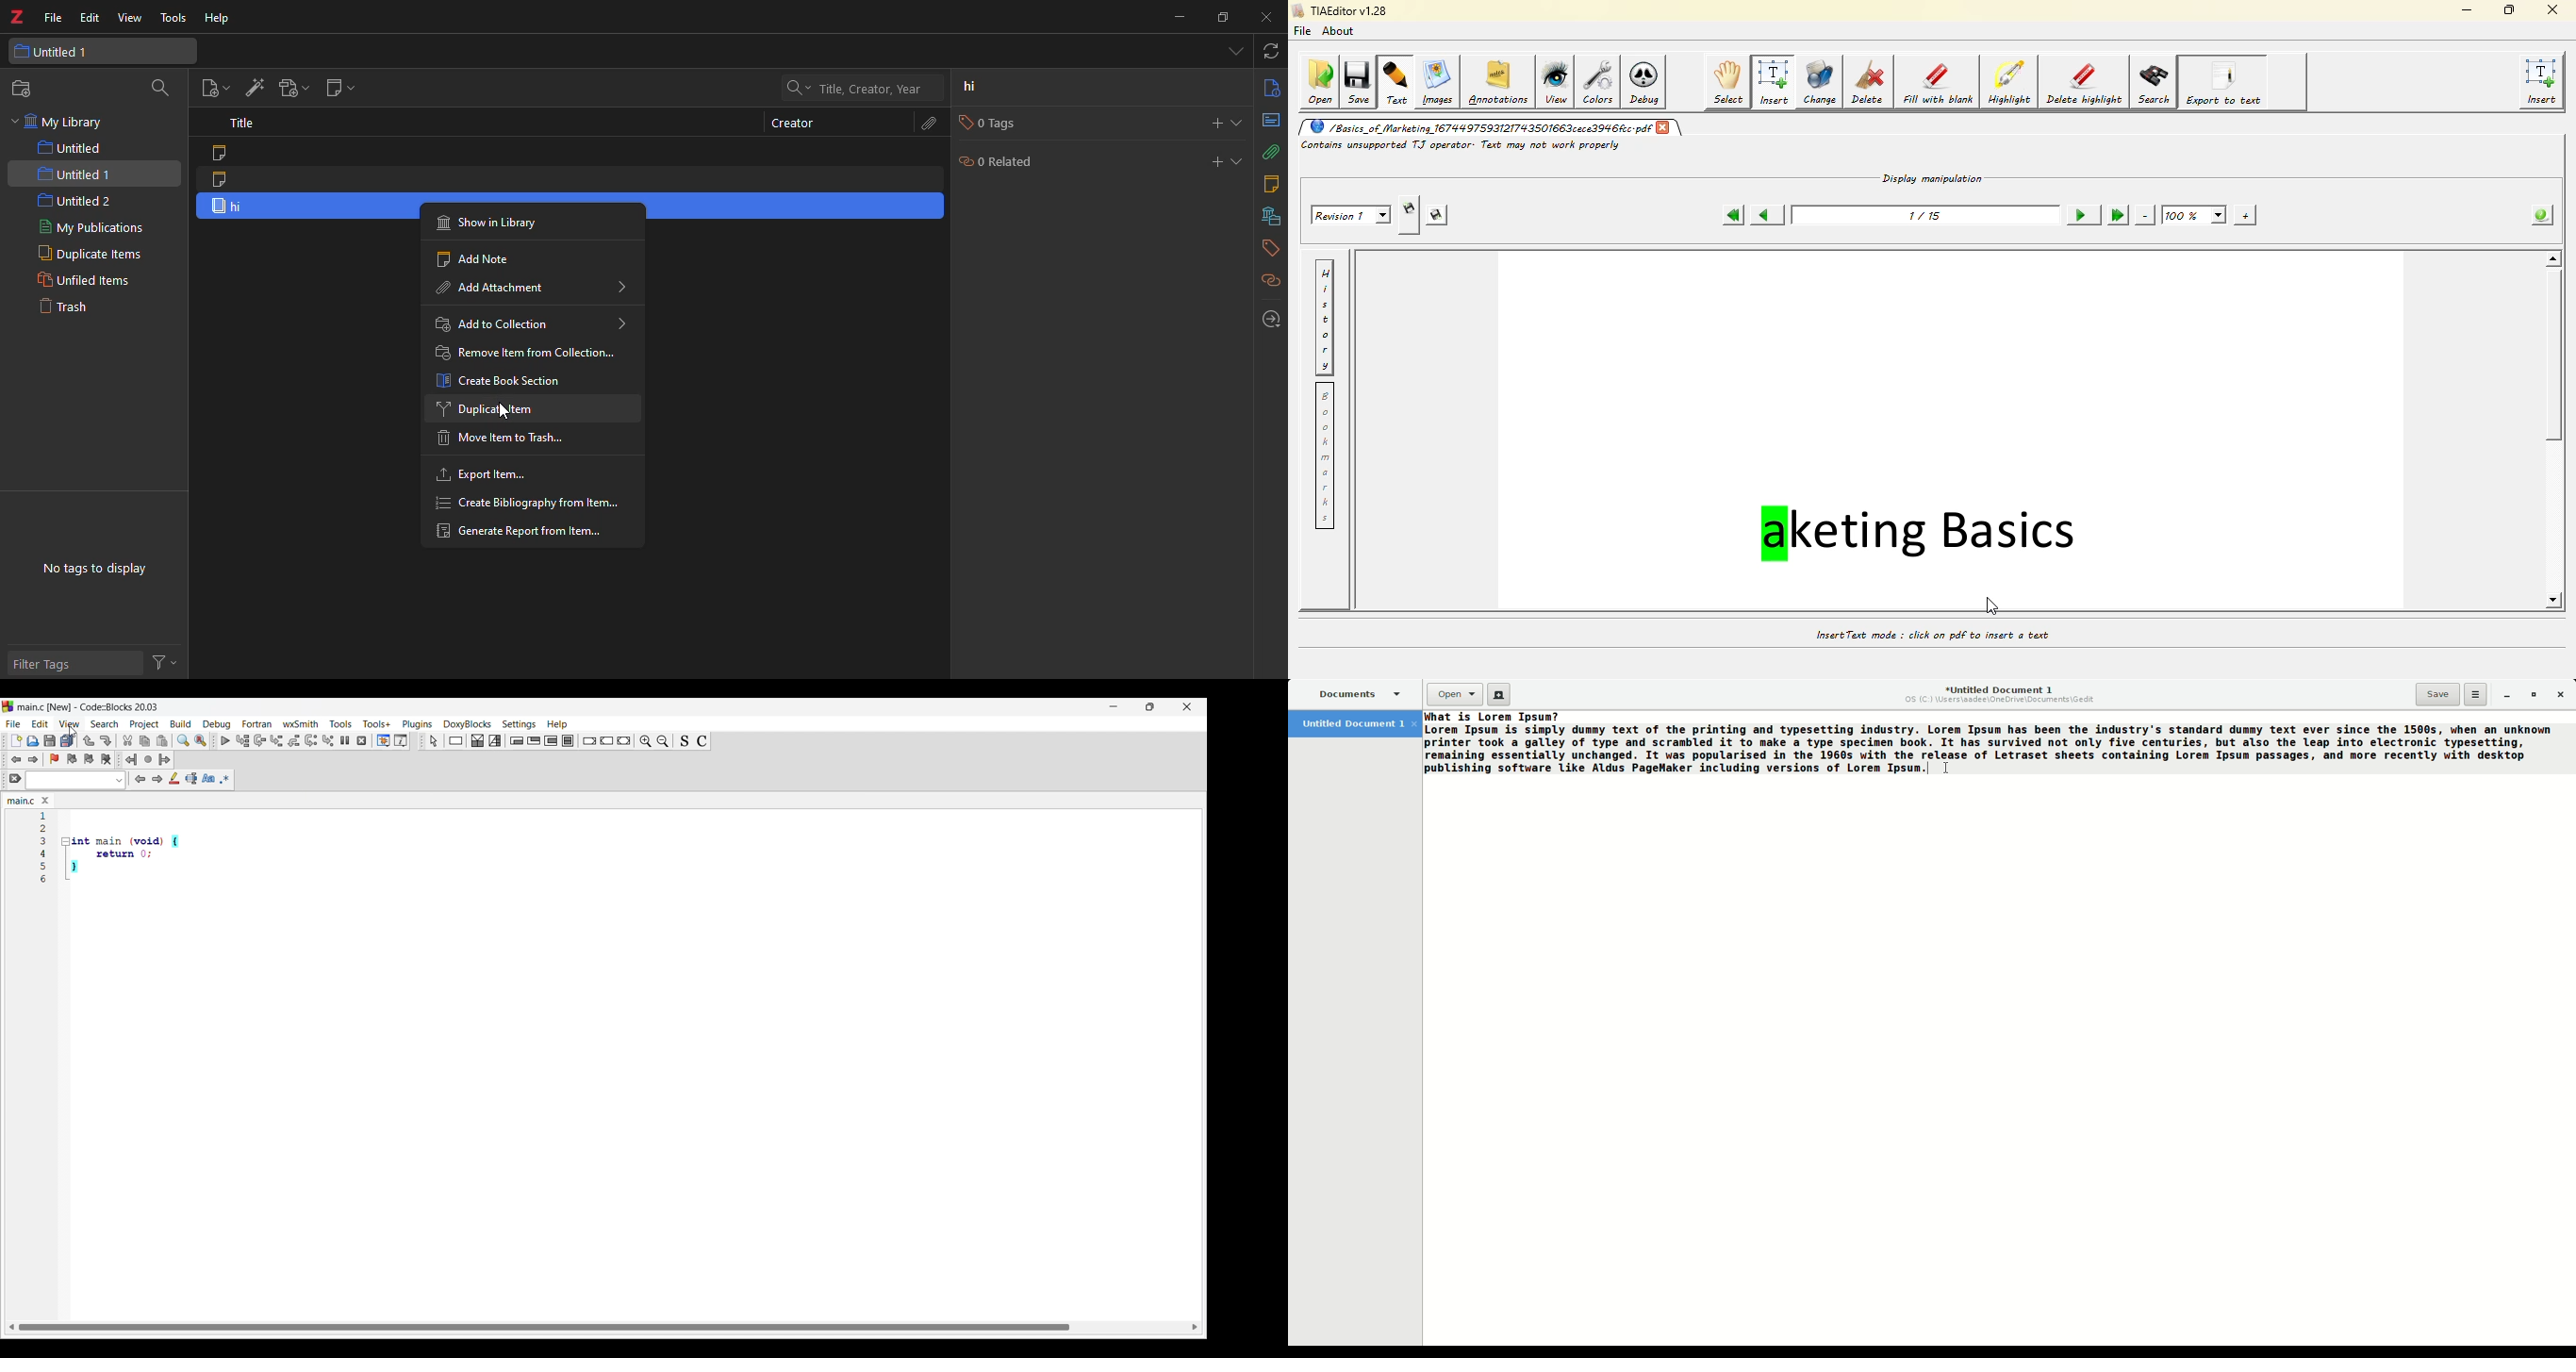 The width and height of the screenshot is (2576, 1372). Describe the element at coordinates (140, 779) in the screenshot. I see `Previous` at that location.